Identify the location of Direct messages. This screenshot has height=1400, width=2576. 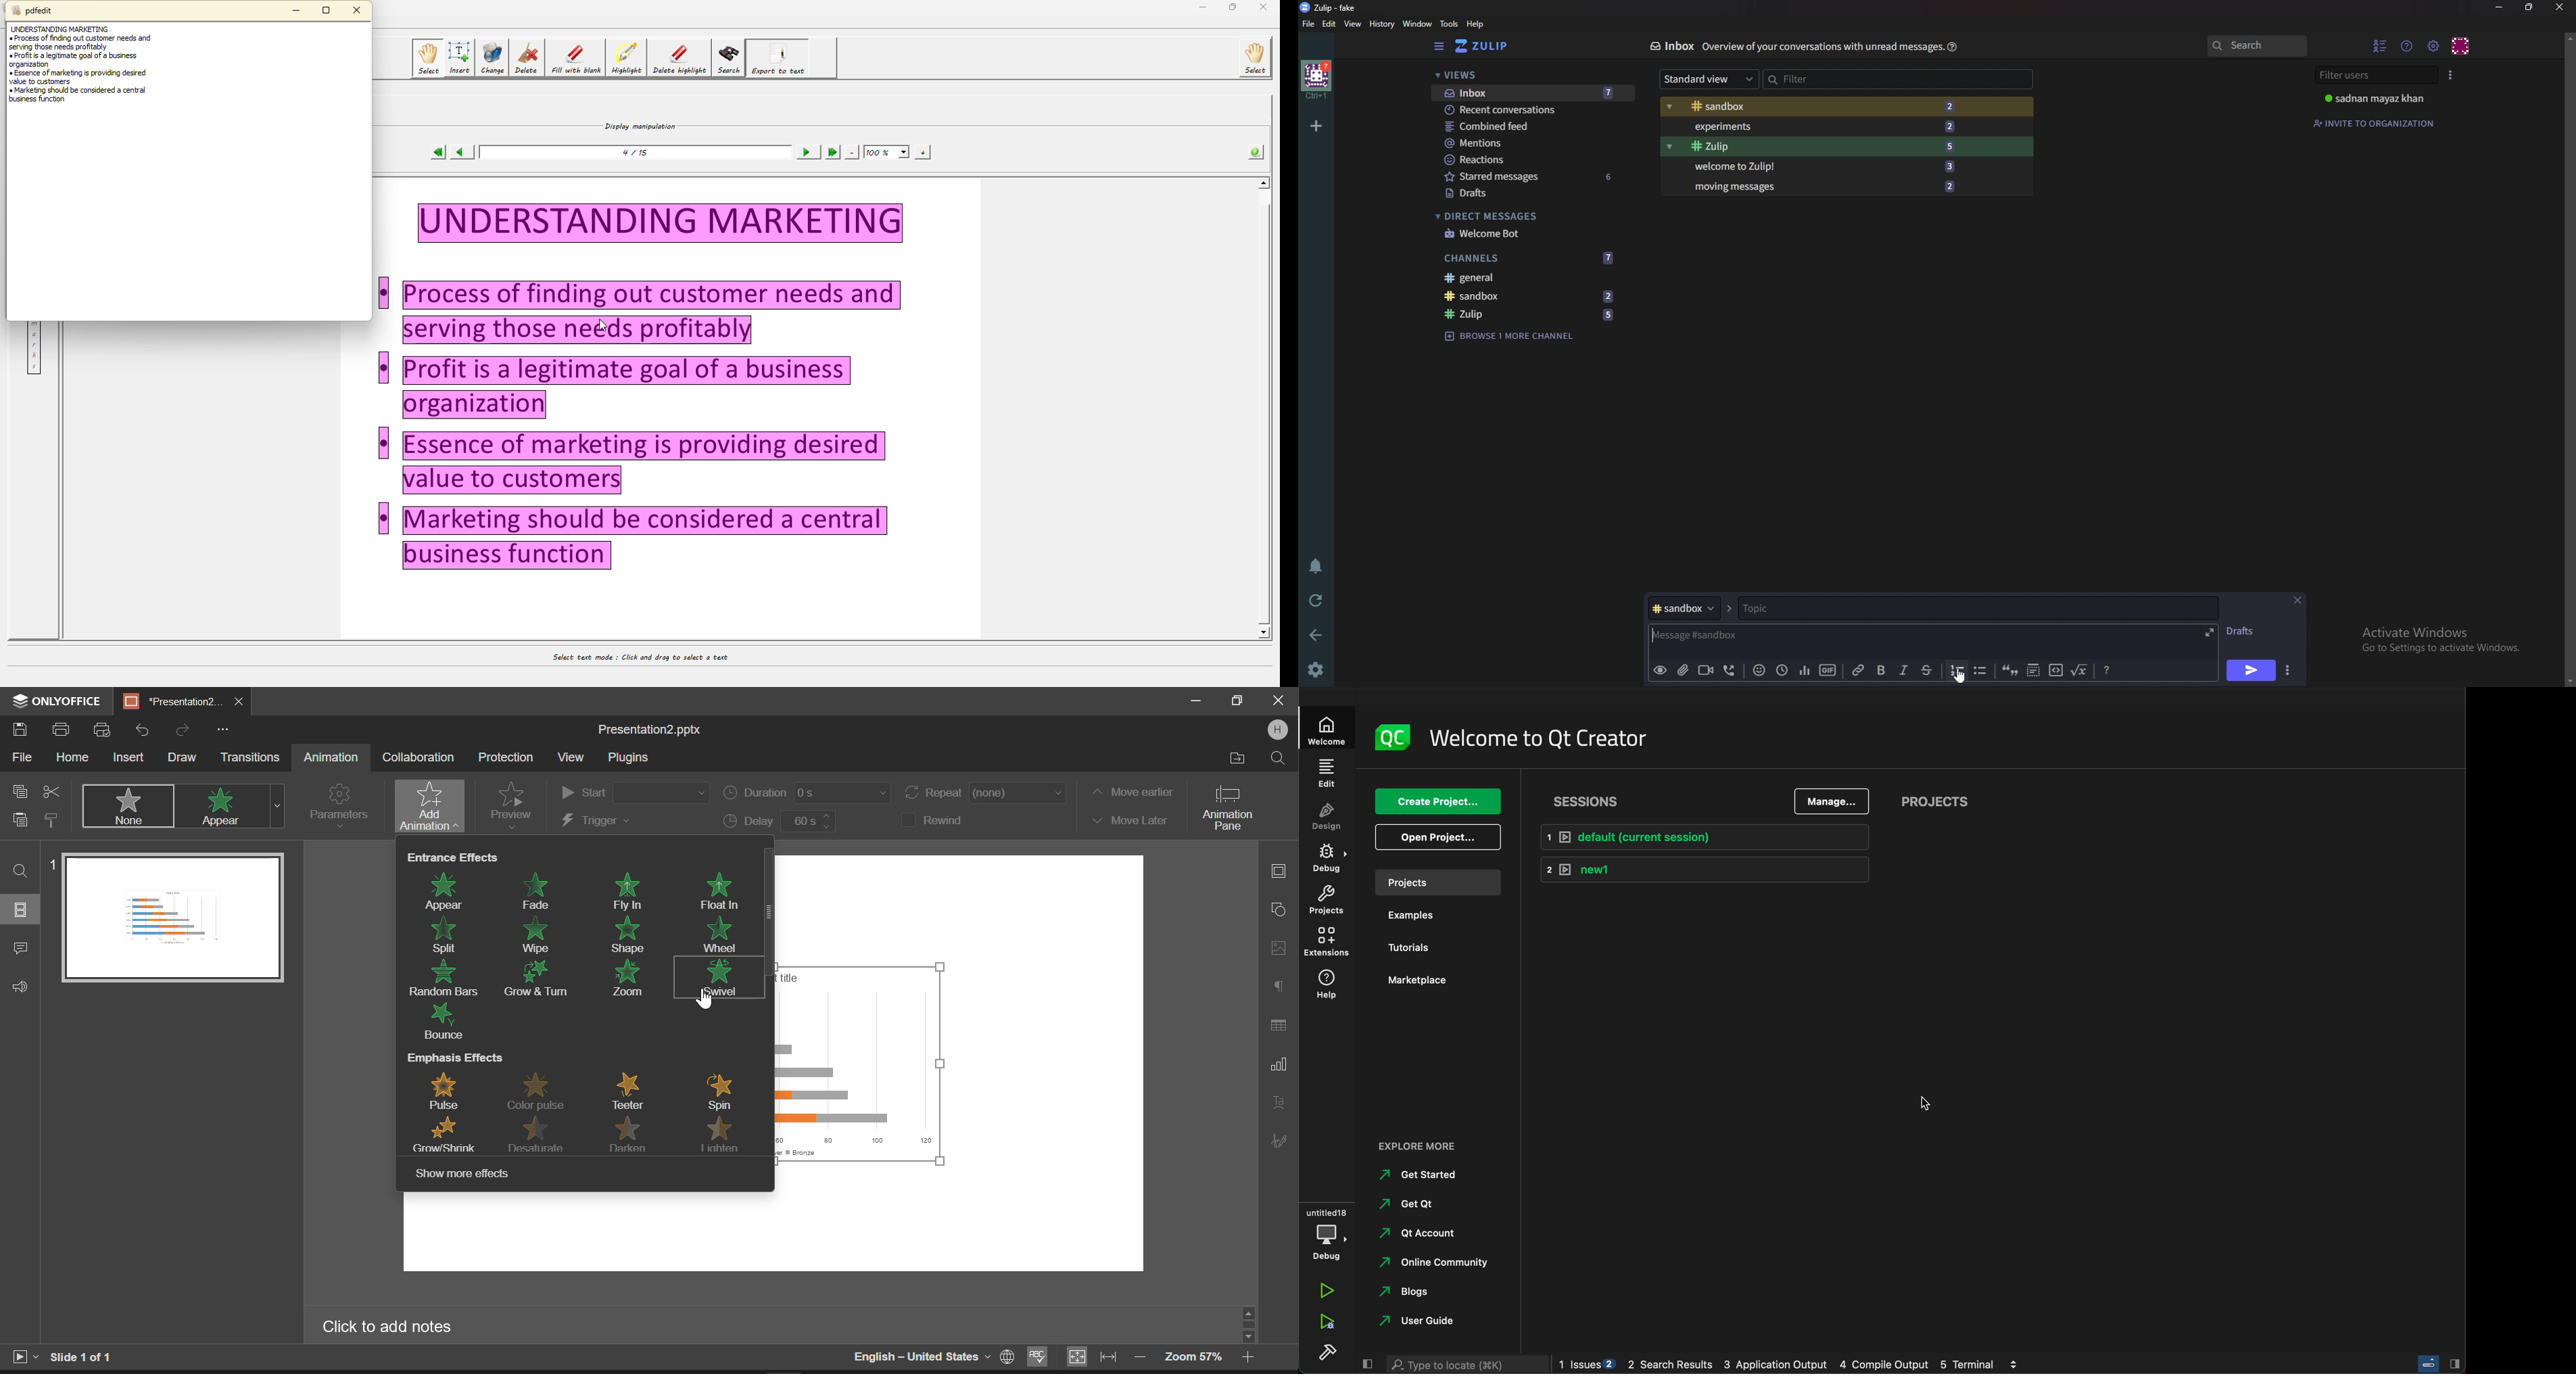
(1524, 216).